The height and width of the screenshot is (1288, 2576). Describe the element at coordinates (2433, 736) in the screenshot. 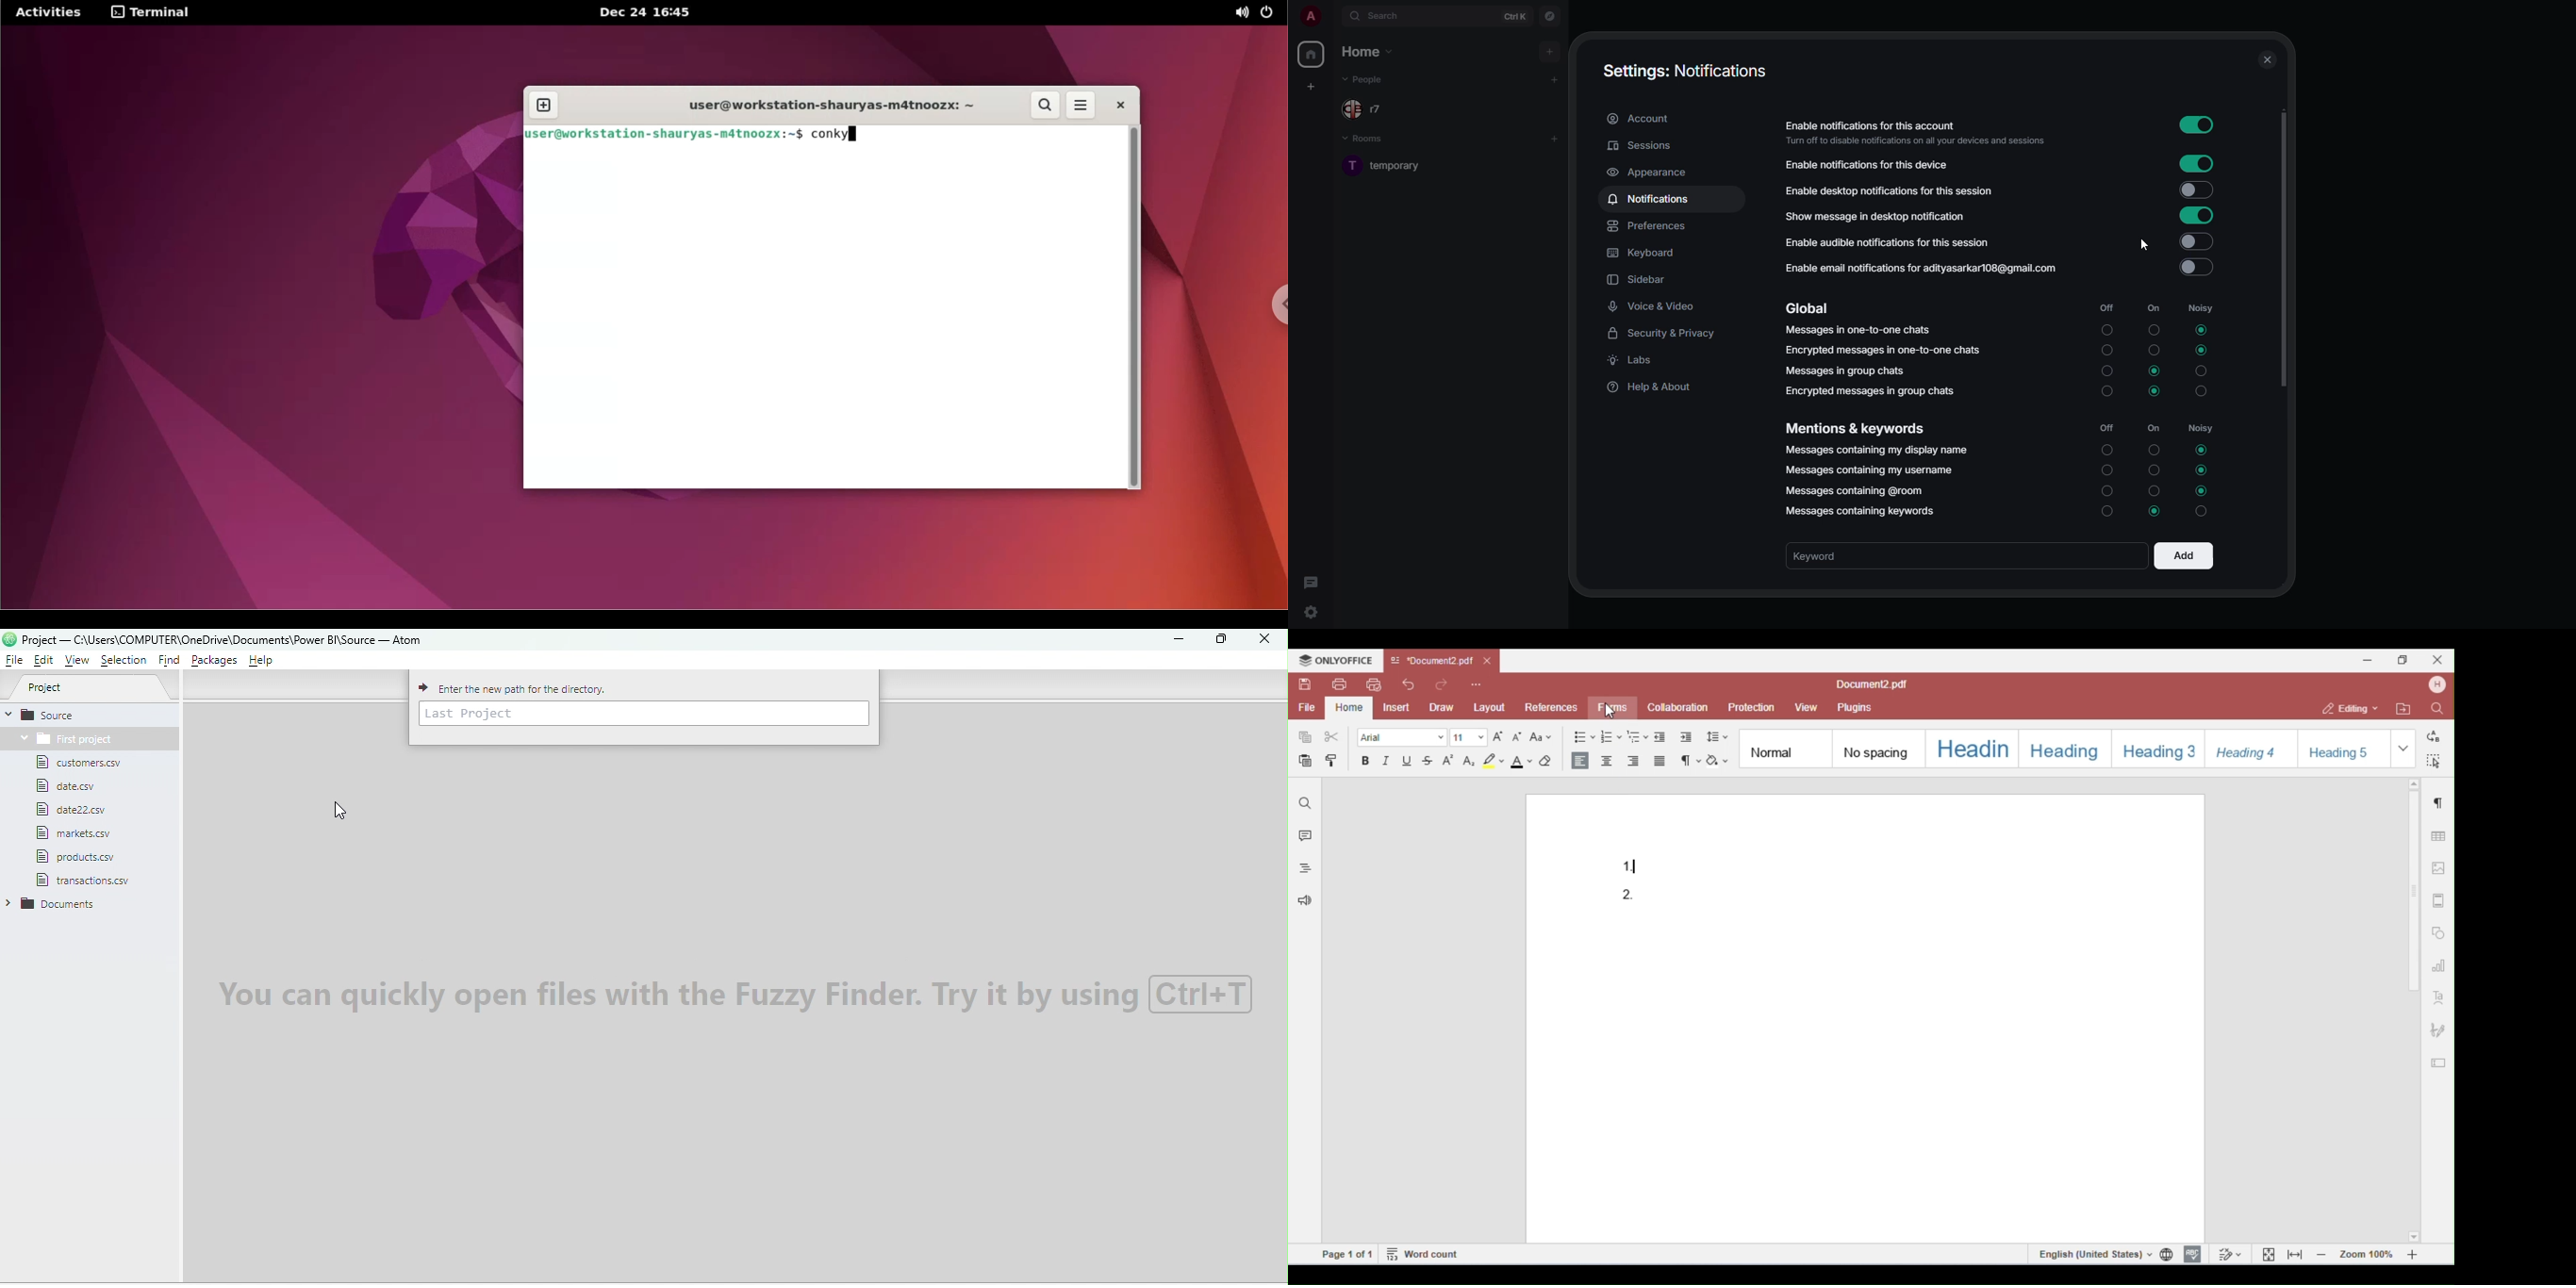

I see `replace` at that location.